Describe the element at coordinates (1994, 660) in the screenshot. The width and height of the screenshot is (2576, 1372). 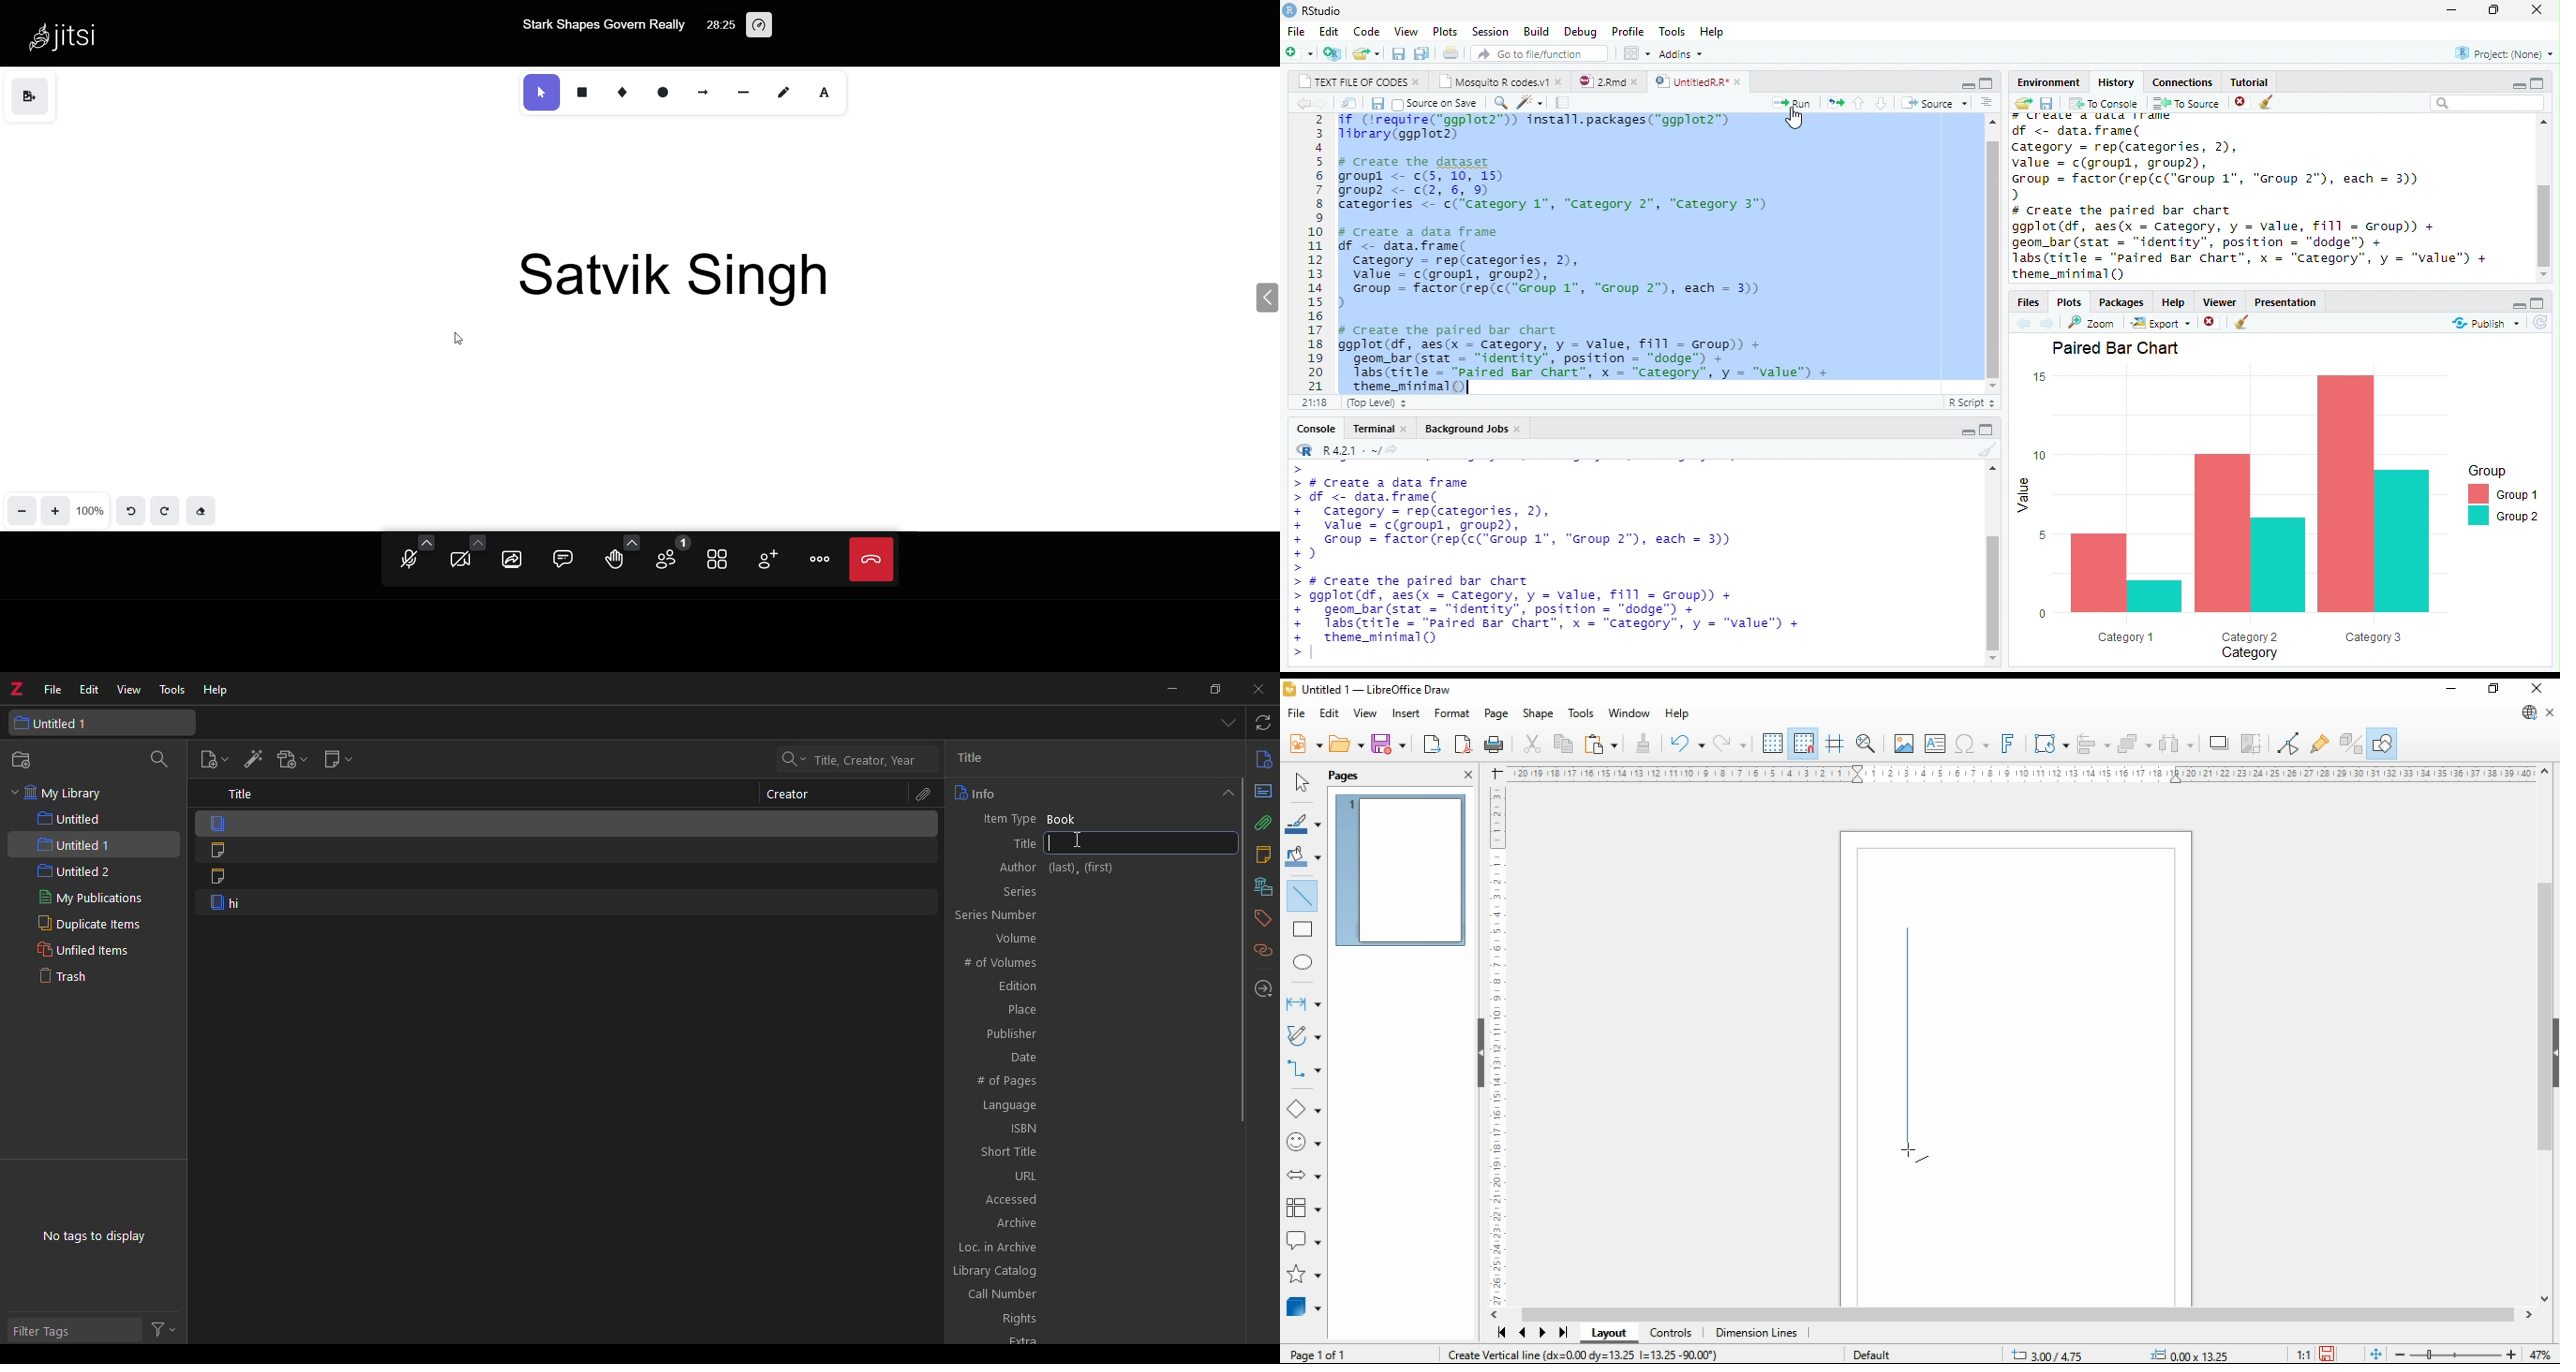
I see `scroll down` at that location.